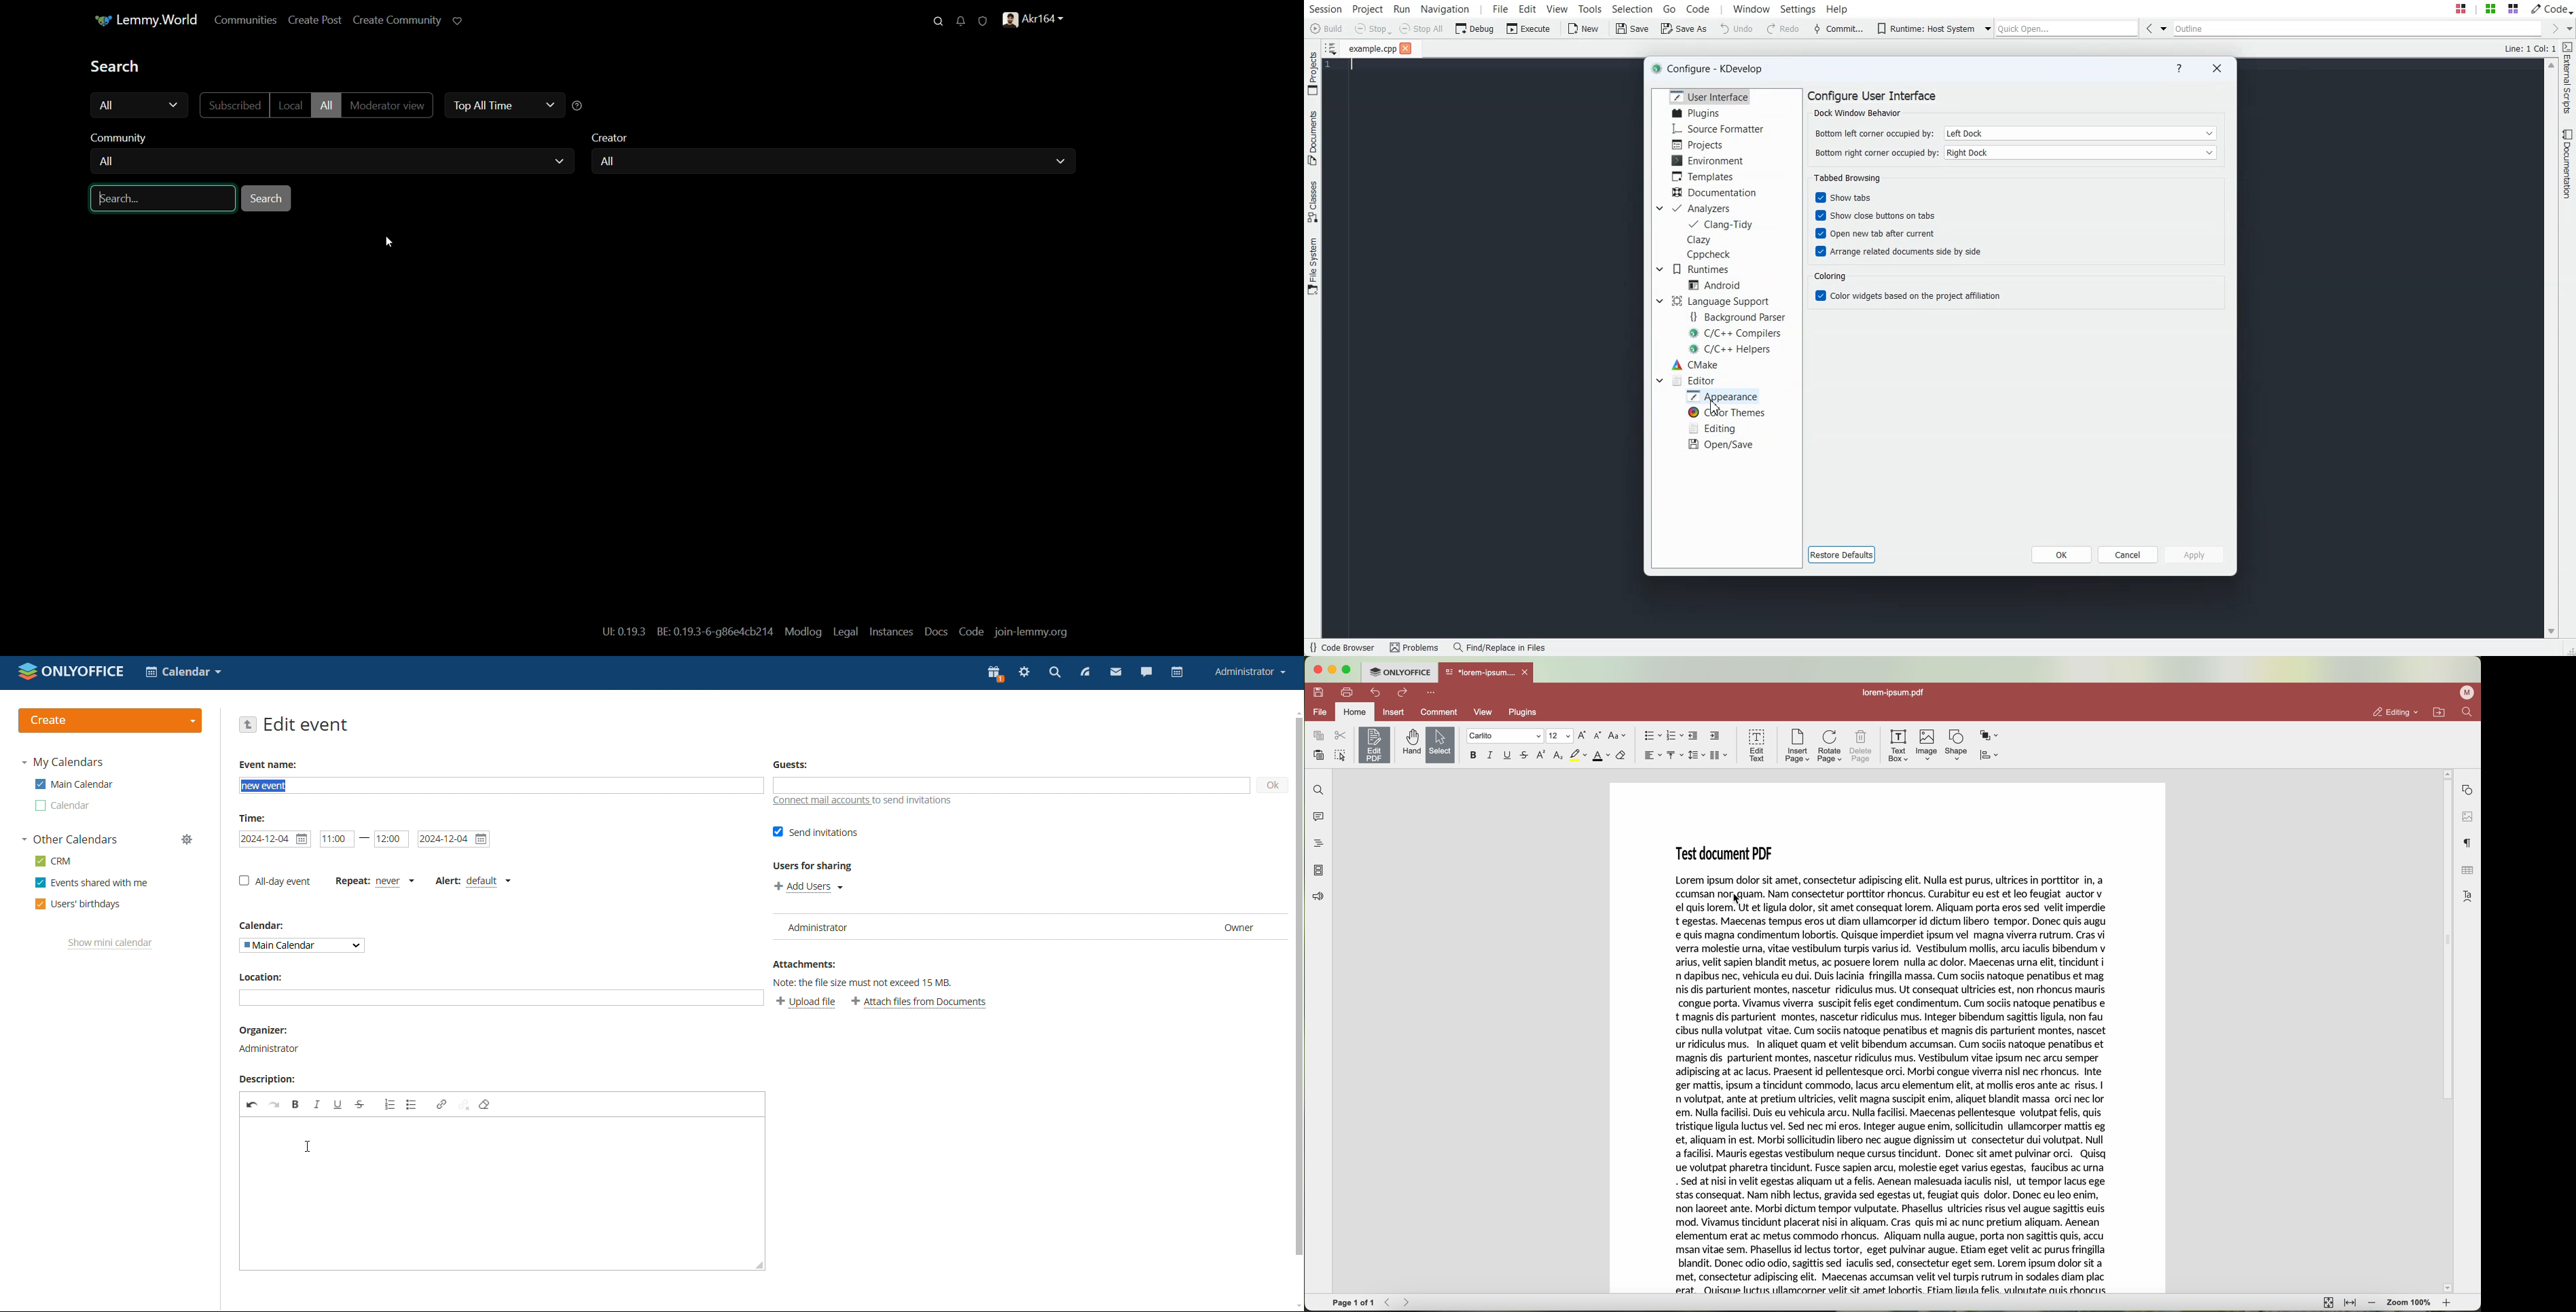 The image size is (2576, 1316). What do you see at coordinates (1410, 745) in the screenshot?
I see `hand` at bounding box center [1410, 745].